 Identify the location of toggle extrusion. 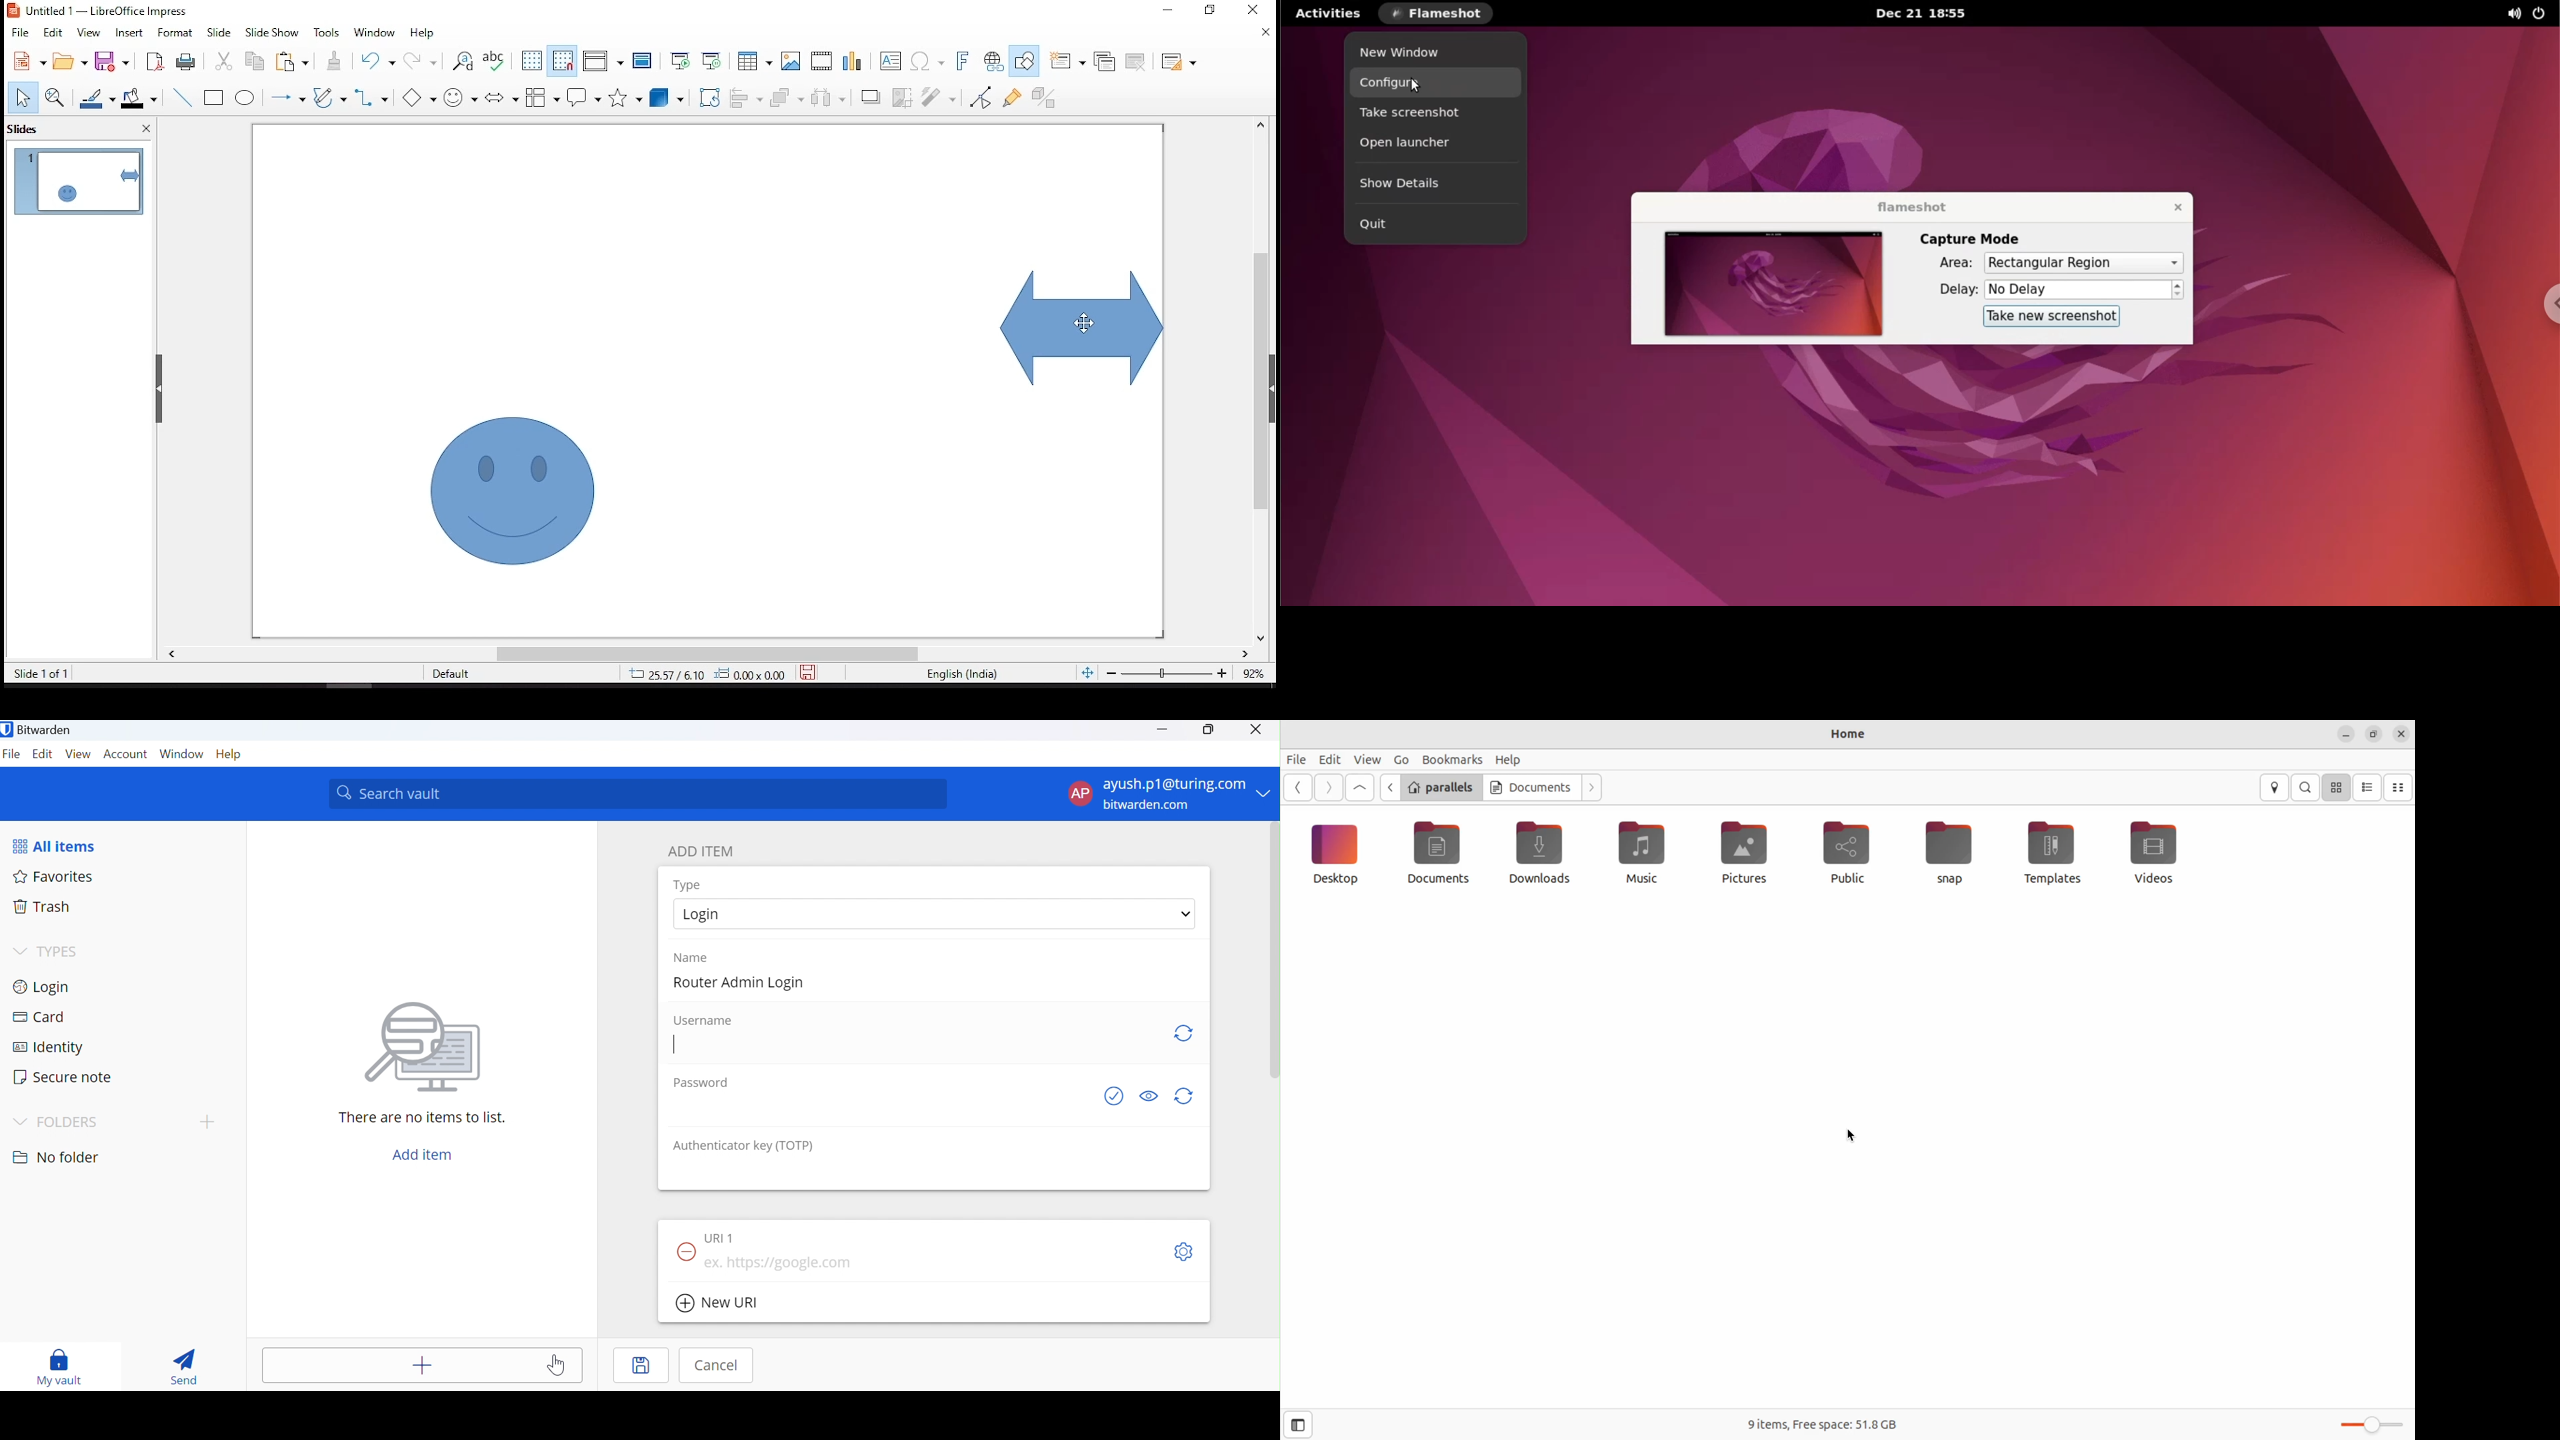
(1043, 99).